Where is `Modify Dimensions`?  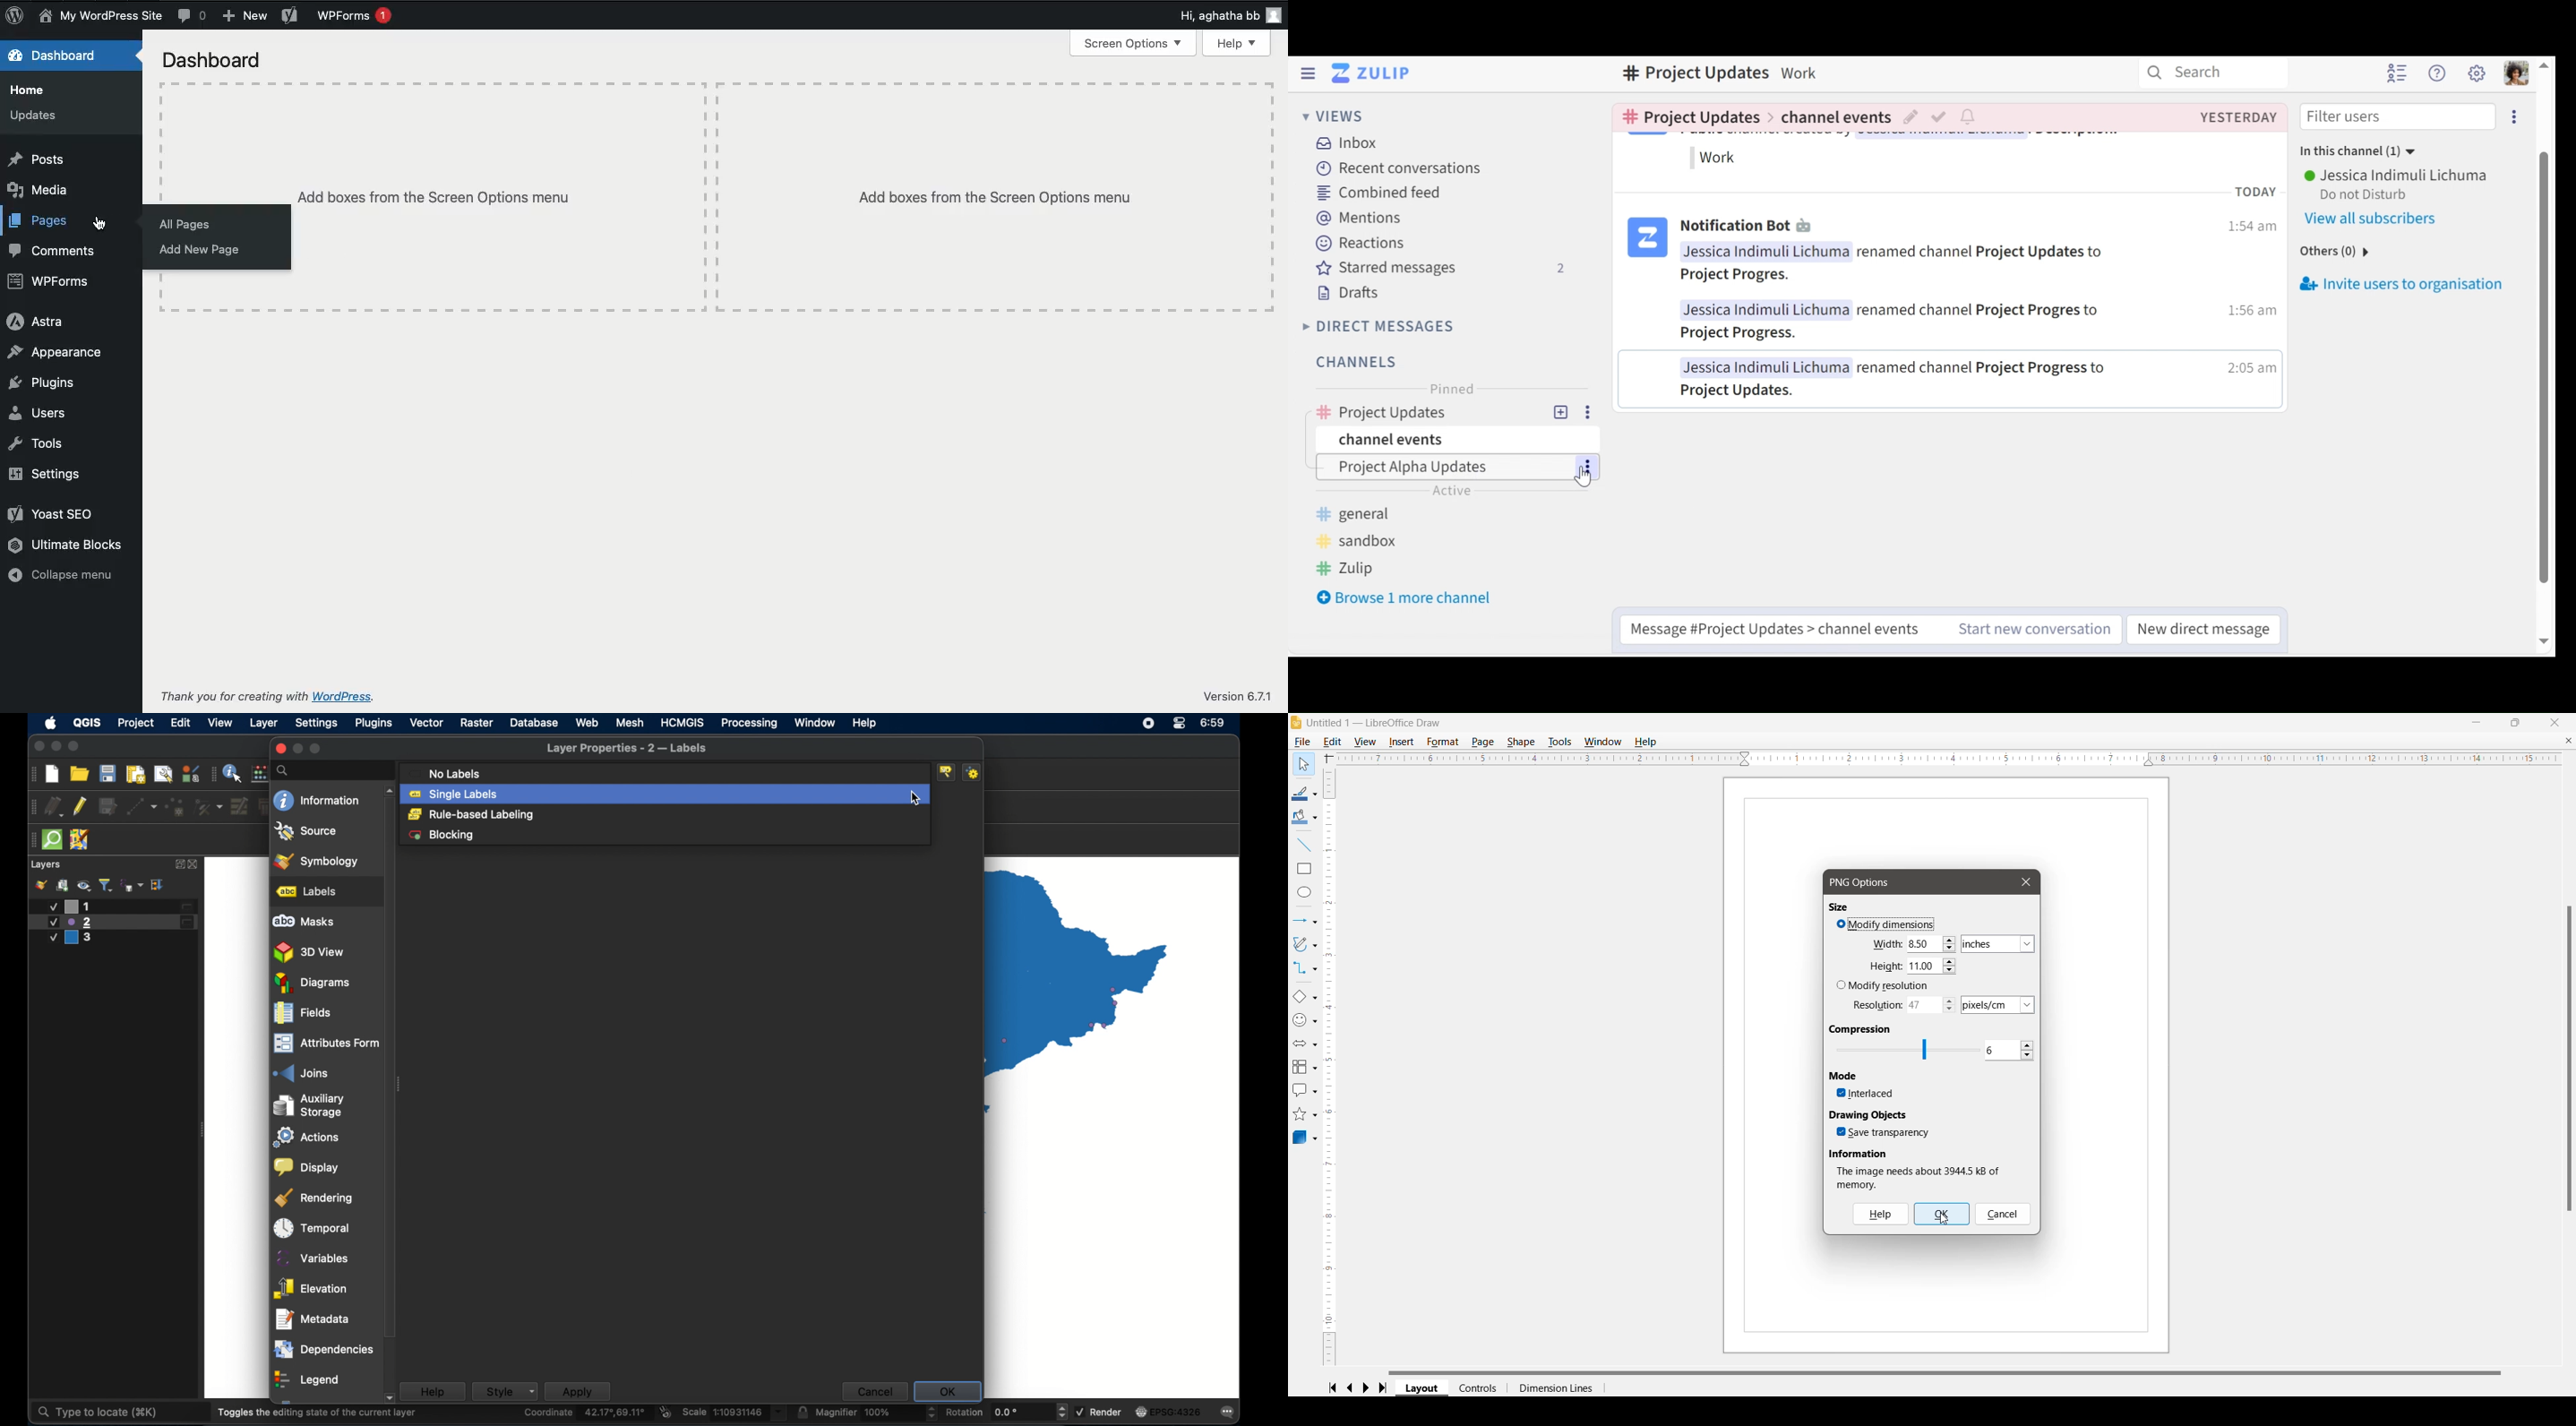
Modify Dimensions is located at coordinates (1886, 924).